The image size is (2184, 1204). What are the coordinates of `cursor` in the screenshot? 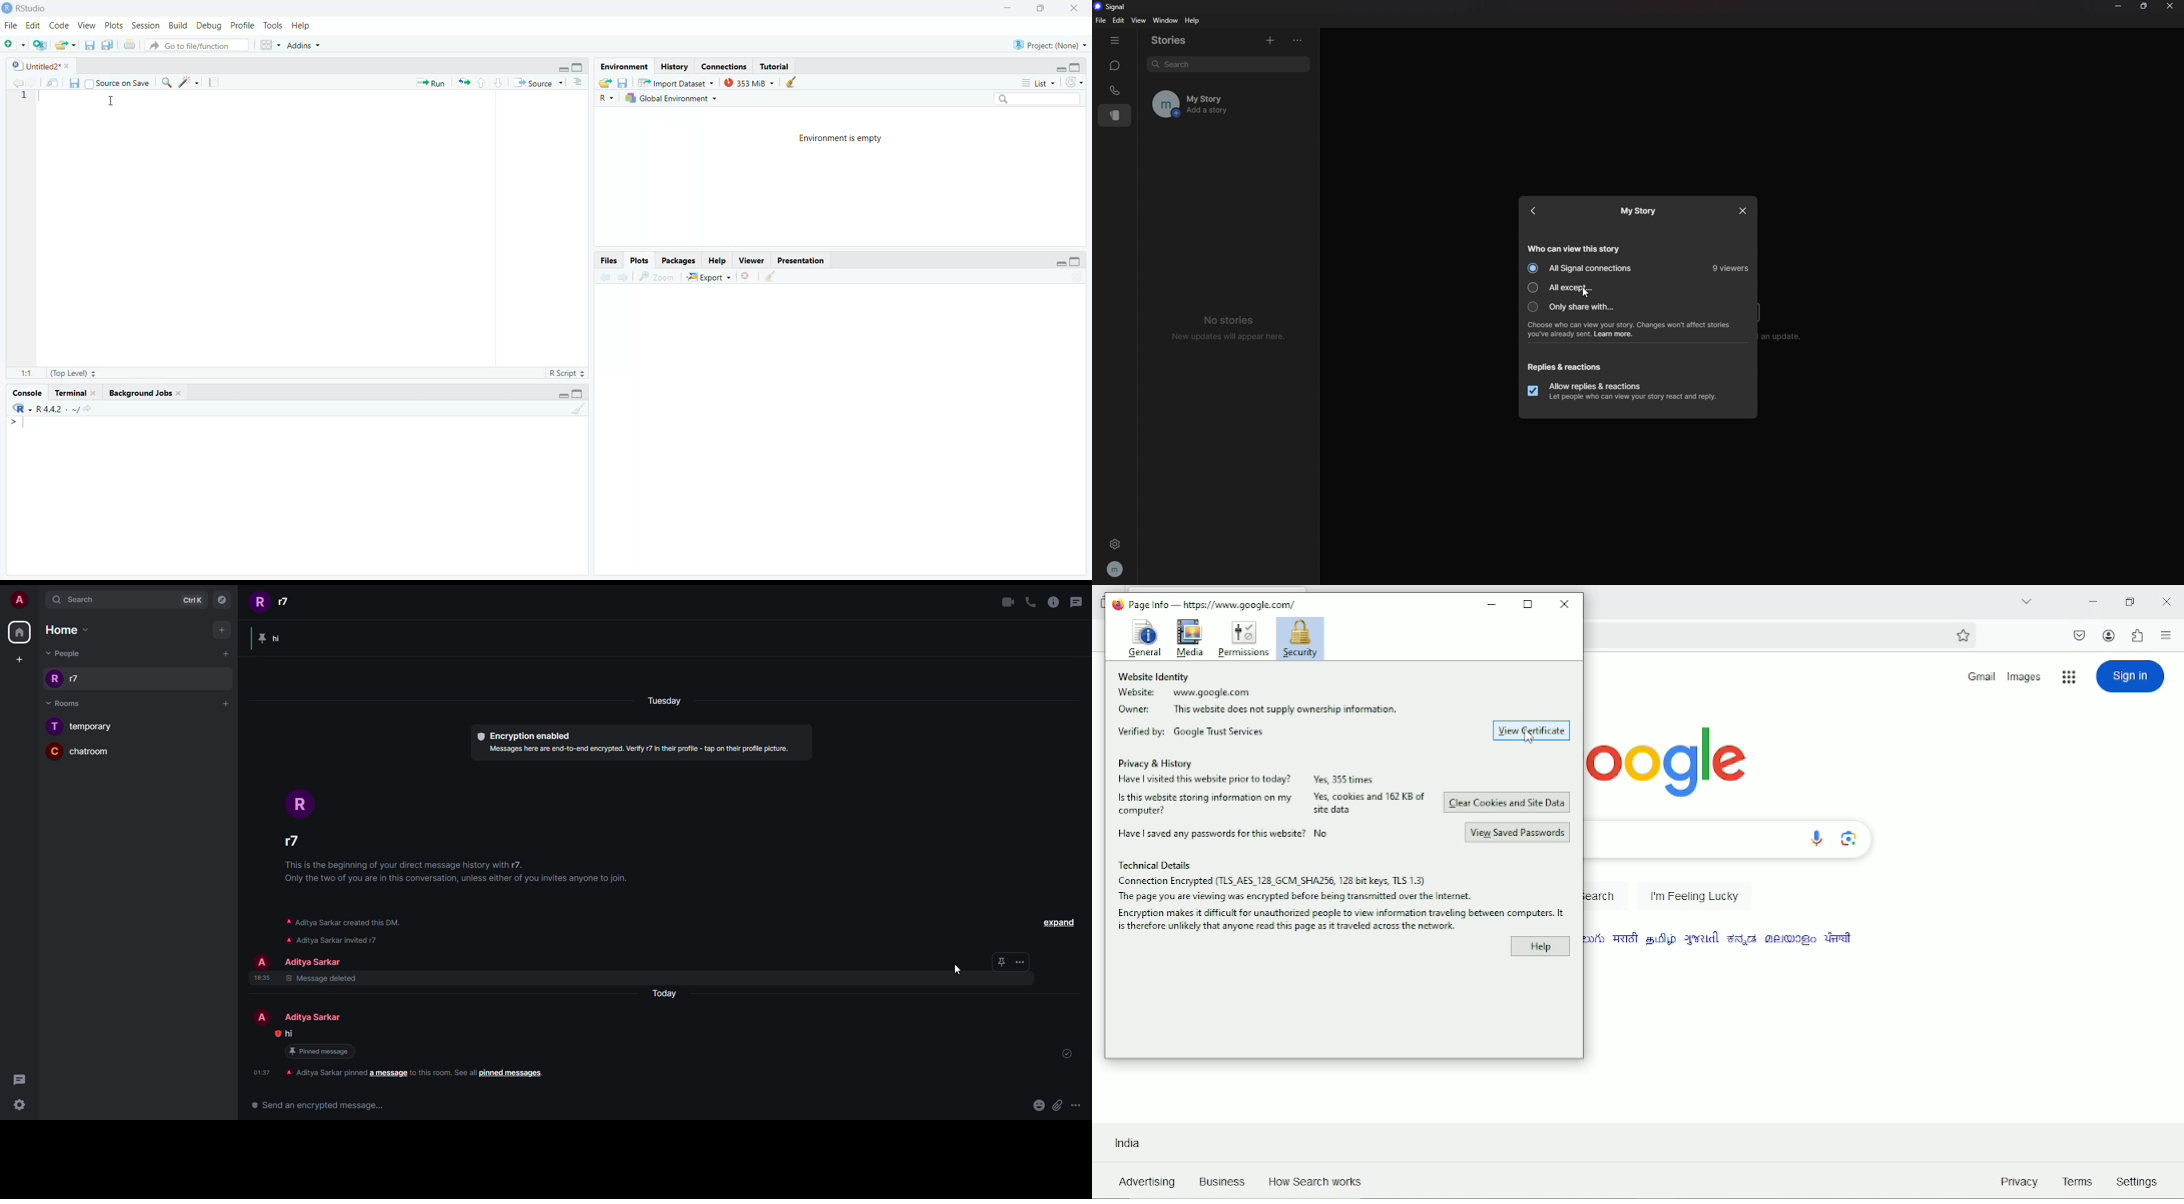 It's located at (1585, 294).